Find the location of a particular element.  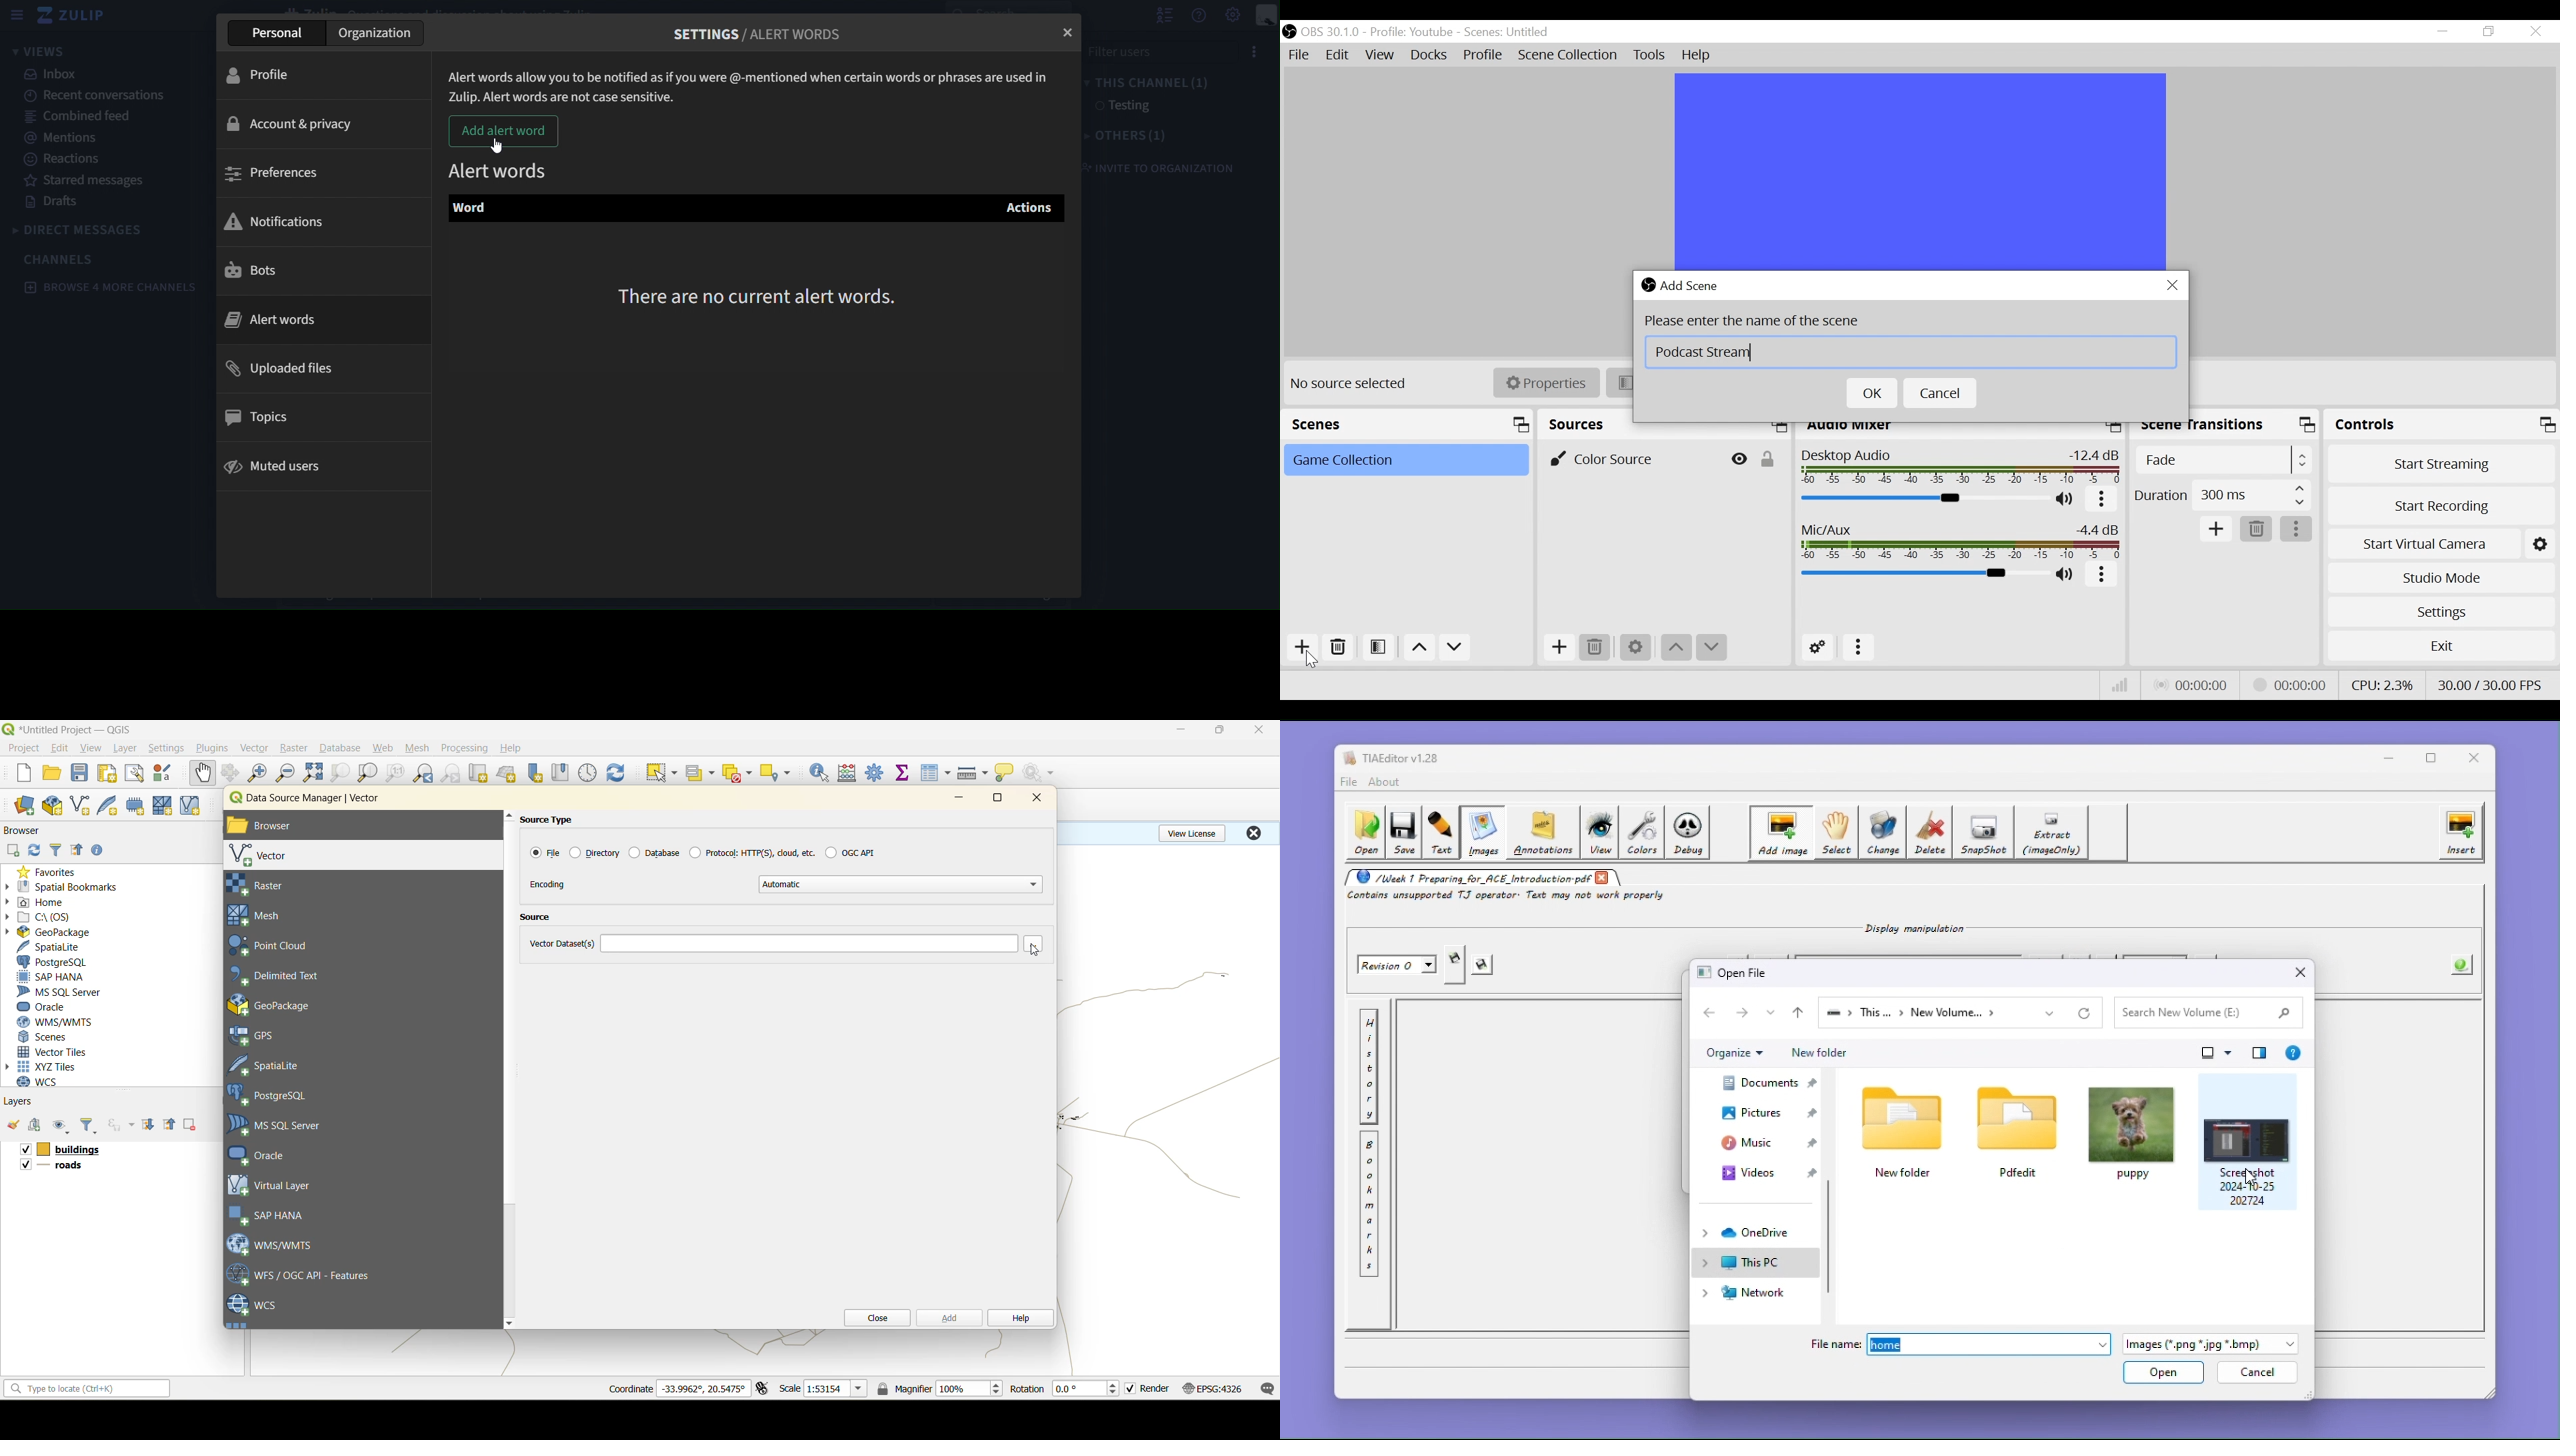

inbox is located at coordinates (52, 76).